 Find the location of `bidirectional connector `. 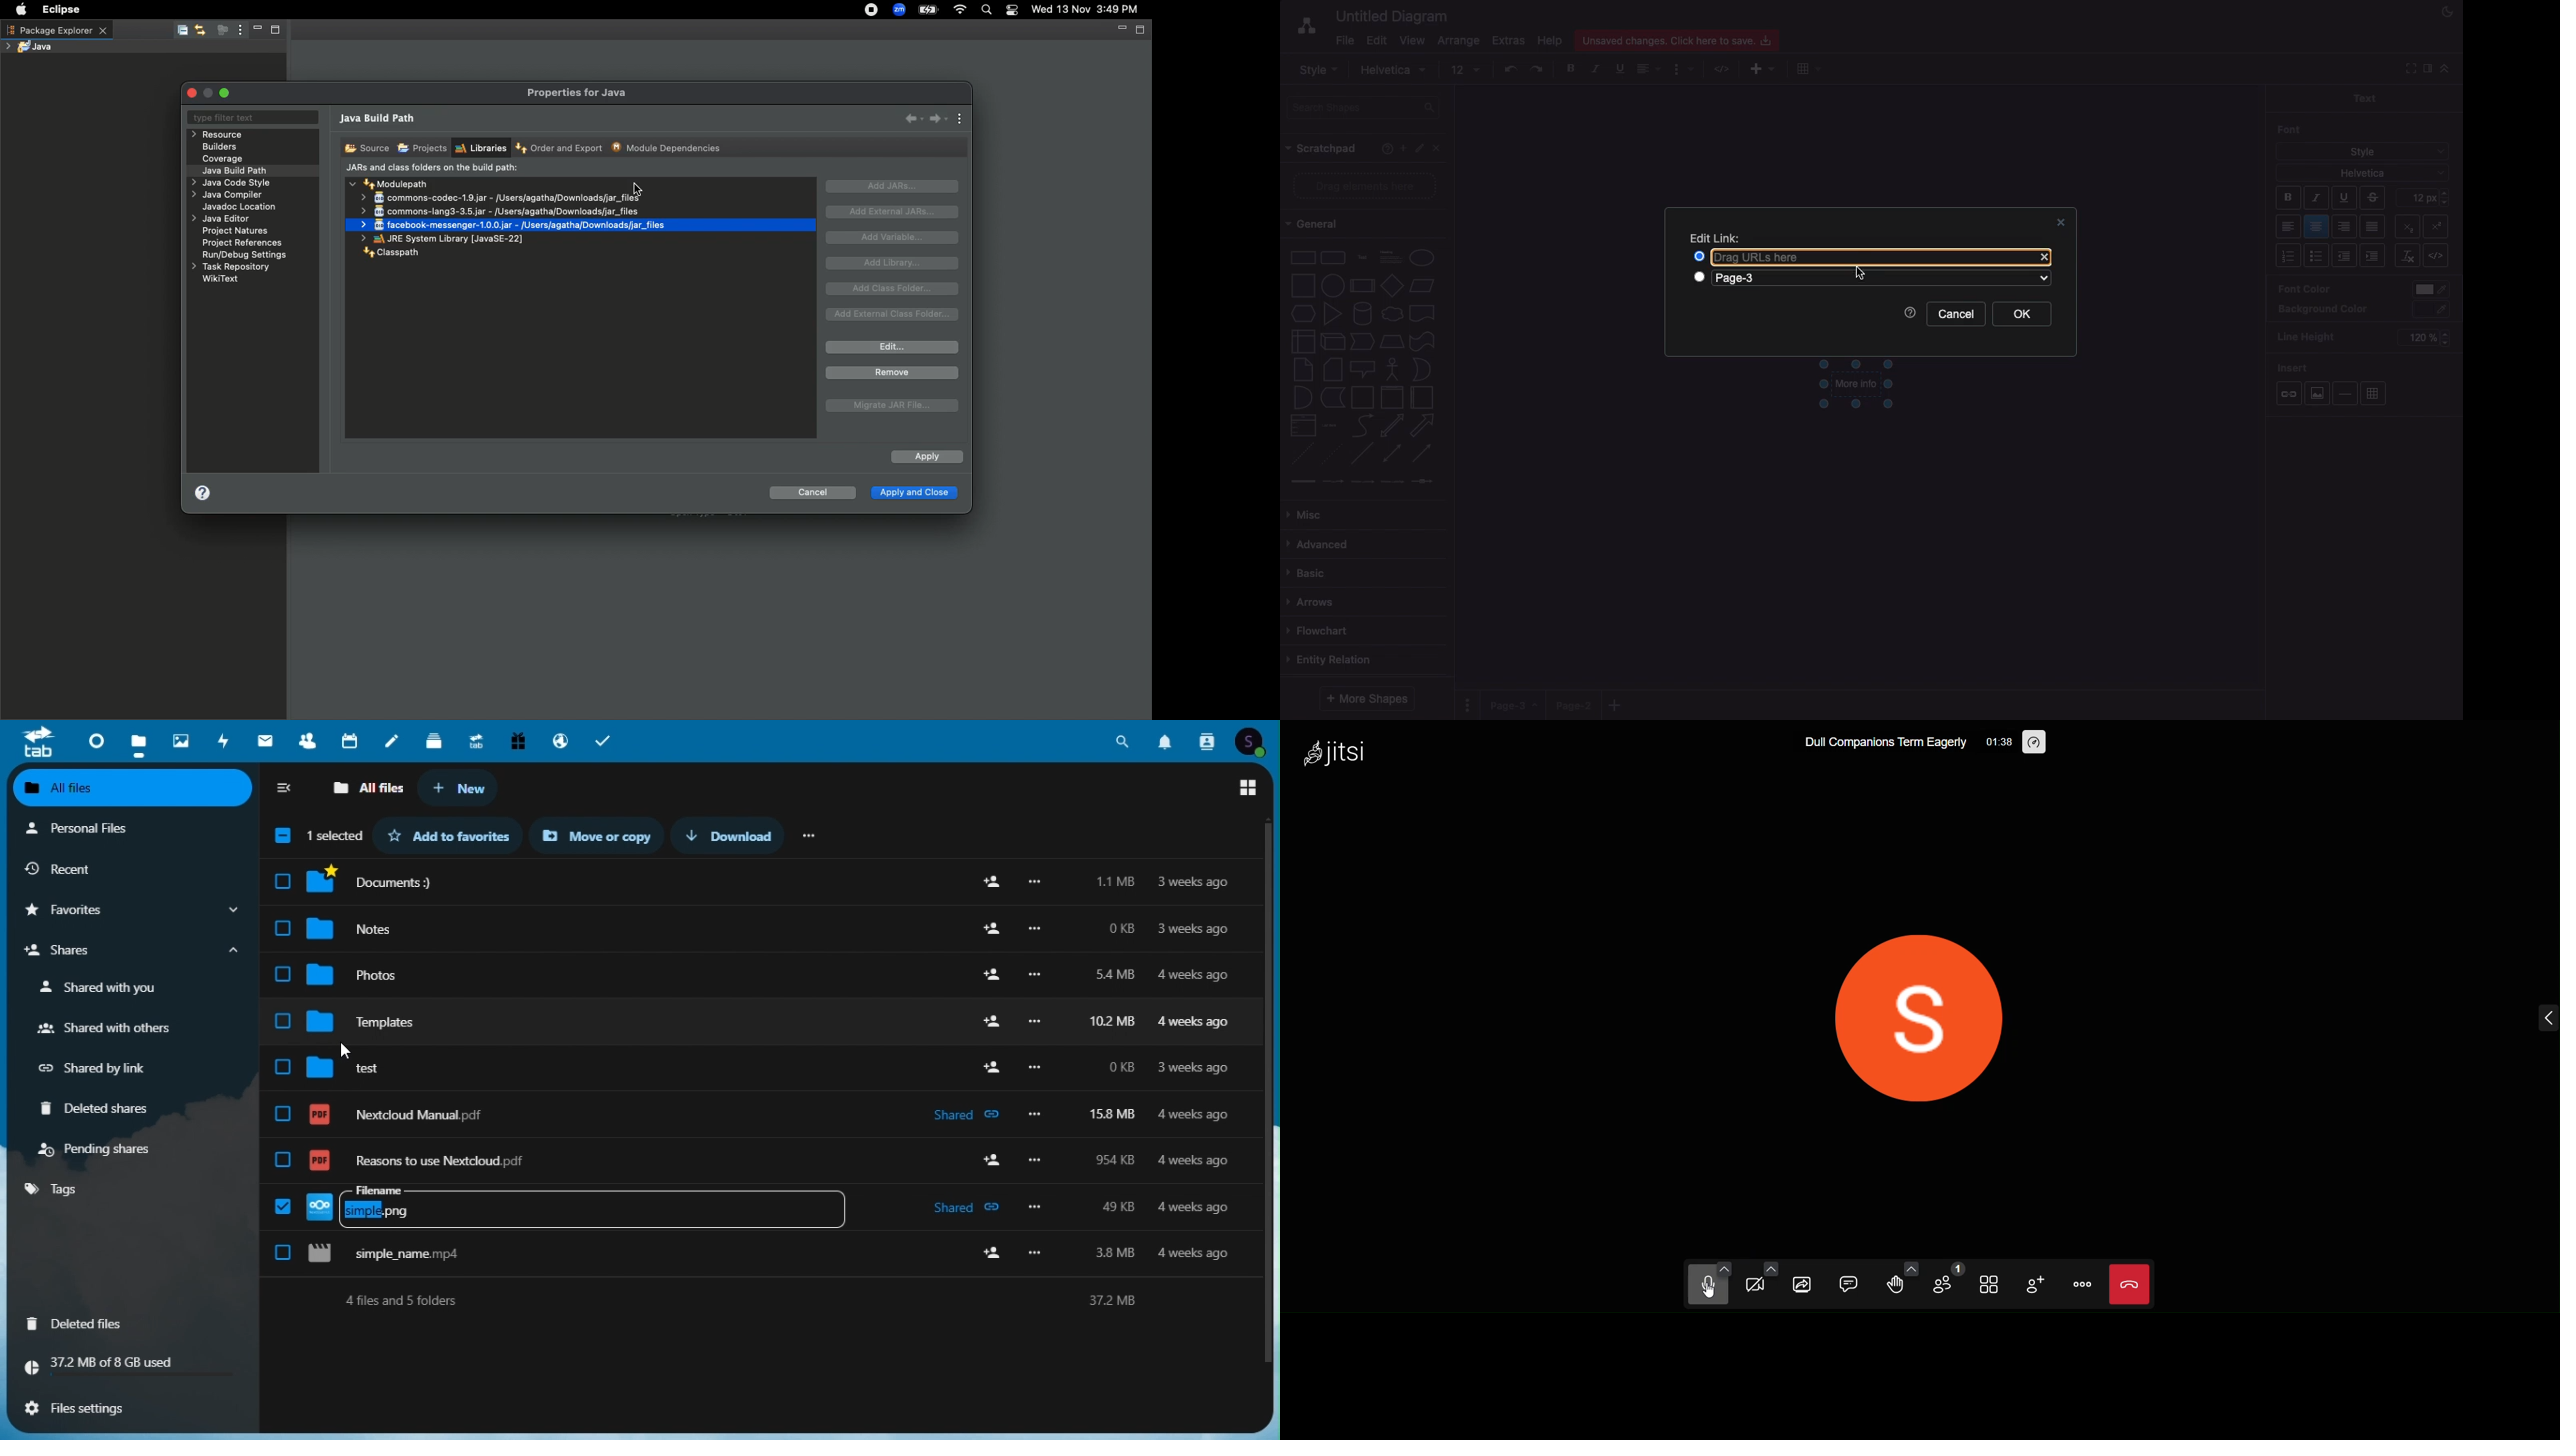

bidirectional connector  is located at coordinates (1391, 453).